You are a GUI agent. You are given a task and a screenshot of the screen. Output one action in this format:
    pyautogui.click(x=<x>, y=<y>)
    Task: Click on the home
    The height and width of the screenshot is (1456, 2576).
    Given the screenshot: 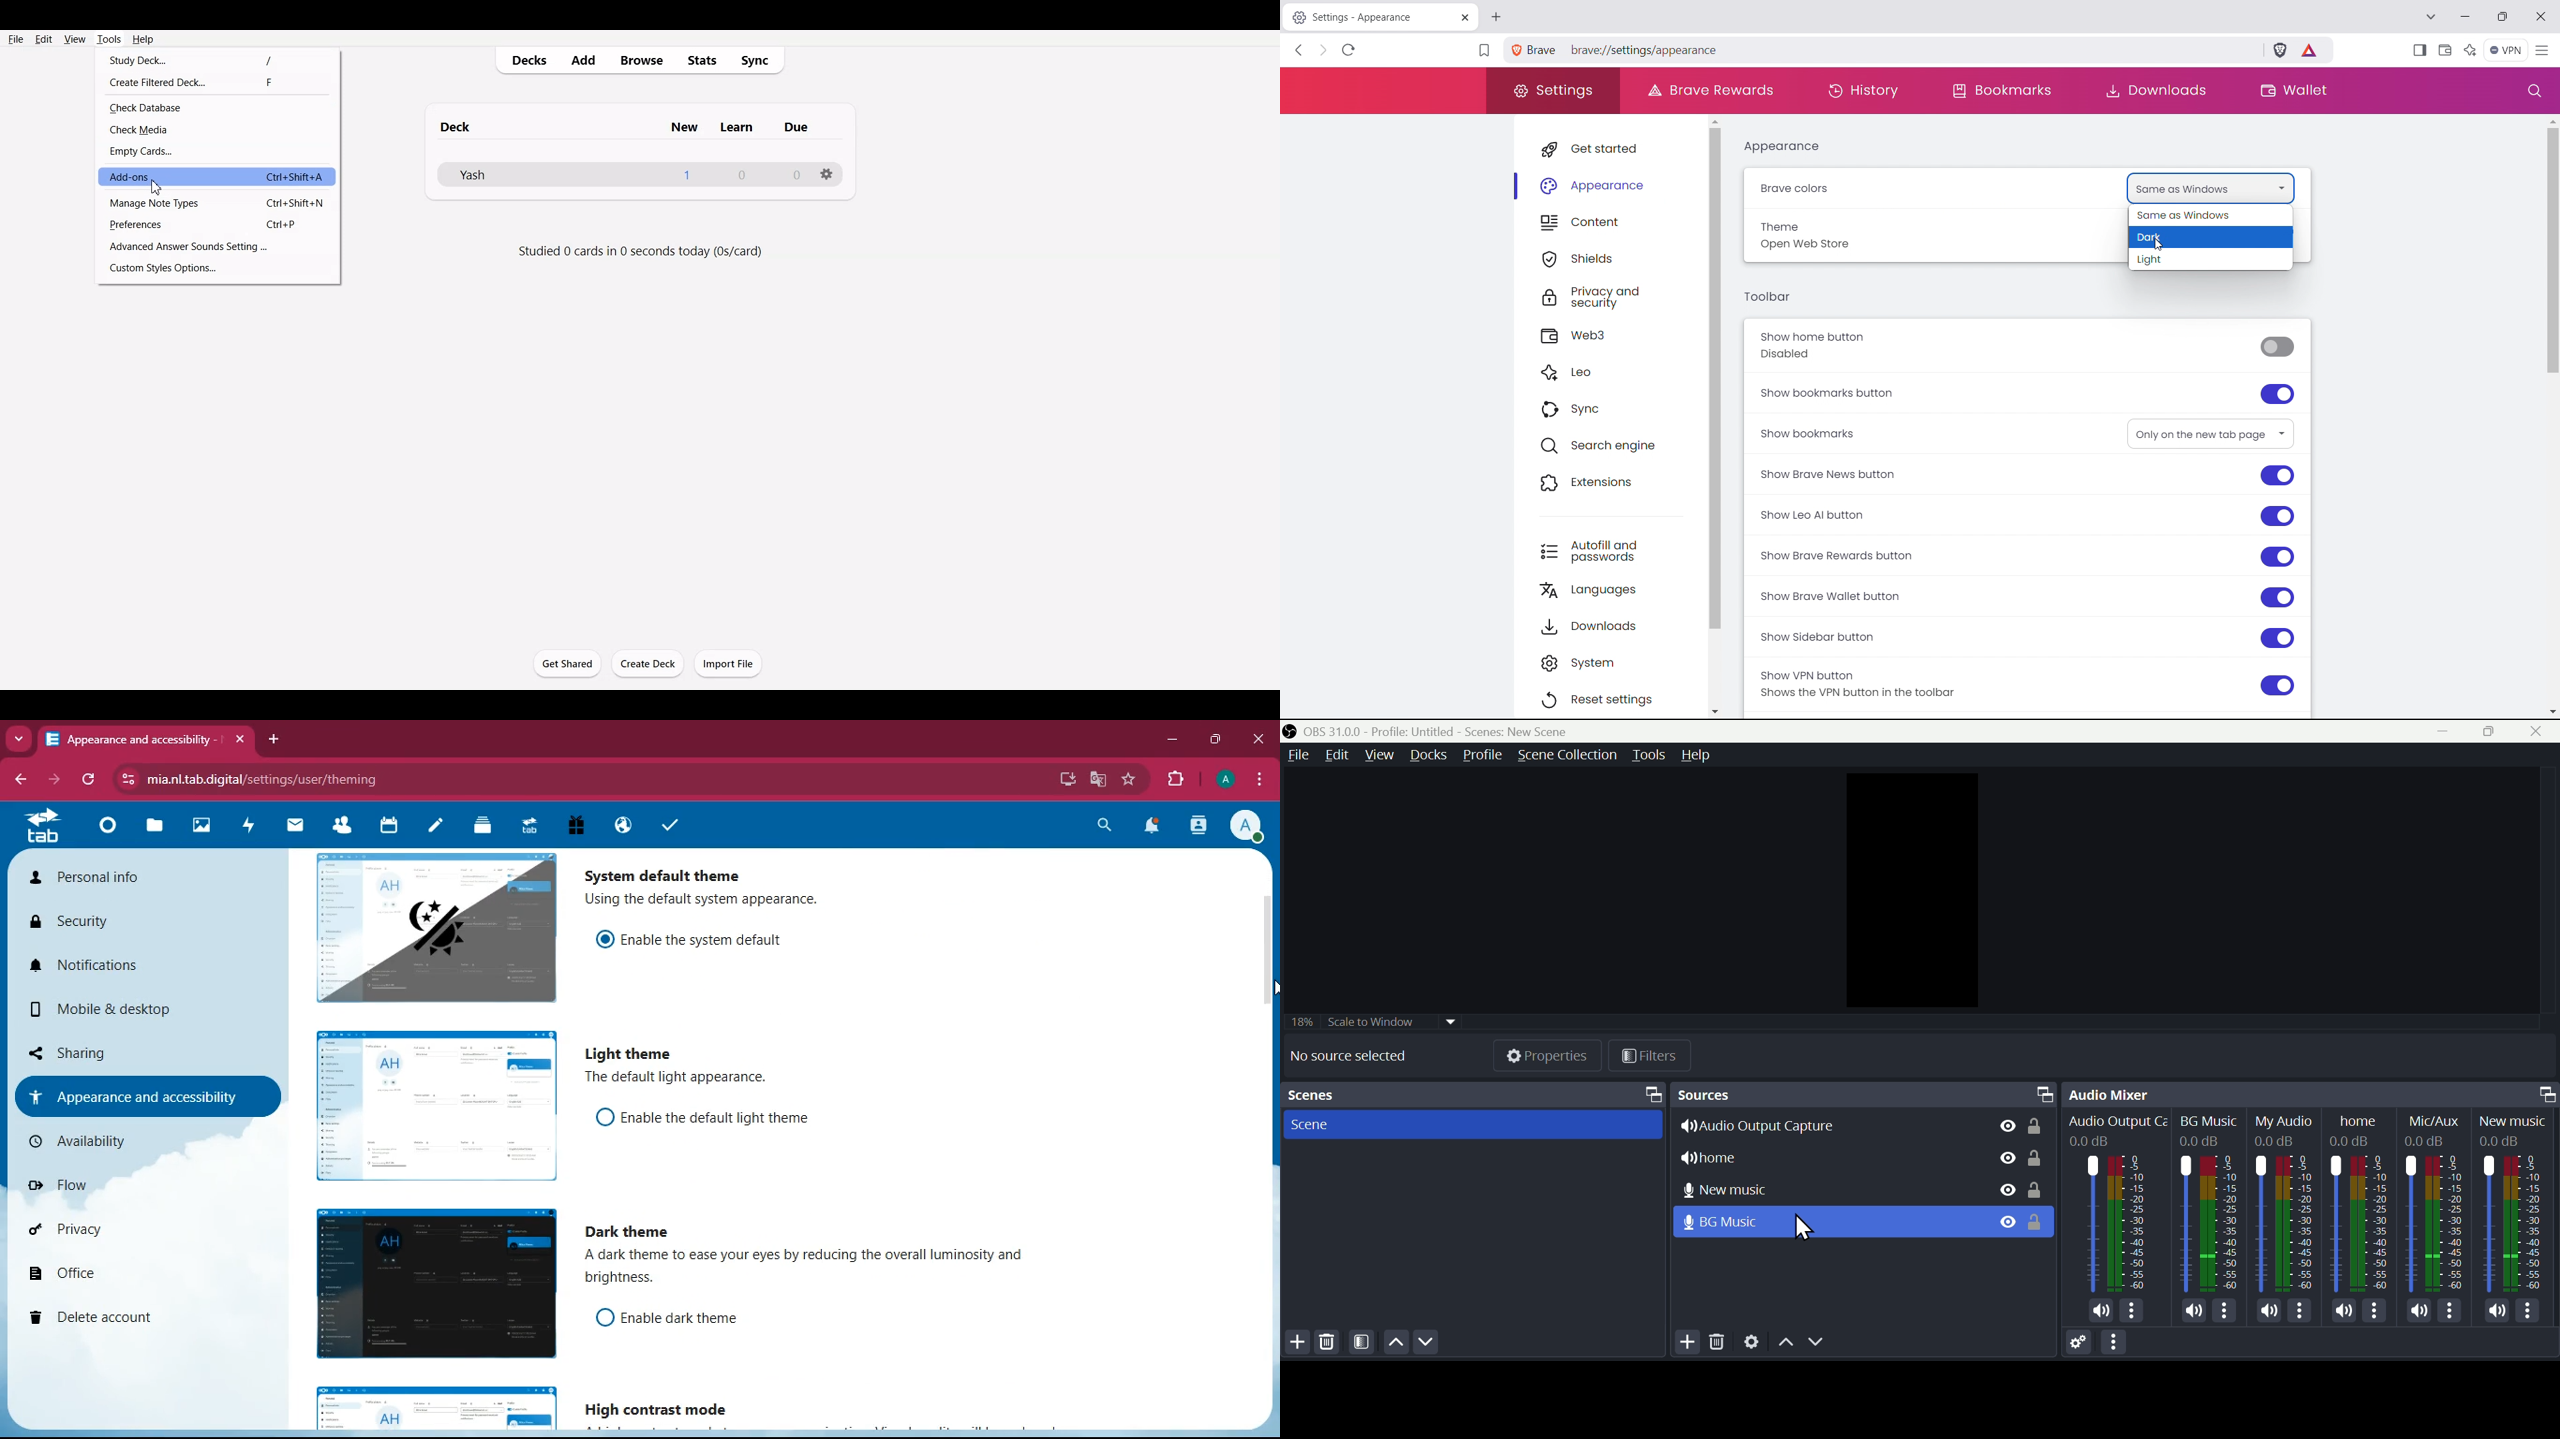 What is the action you would take?
    pyautogui.click(x=1733, y=1157)
    